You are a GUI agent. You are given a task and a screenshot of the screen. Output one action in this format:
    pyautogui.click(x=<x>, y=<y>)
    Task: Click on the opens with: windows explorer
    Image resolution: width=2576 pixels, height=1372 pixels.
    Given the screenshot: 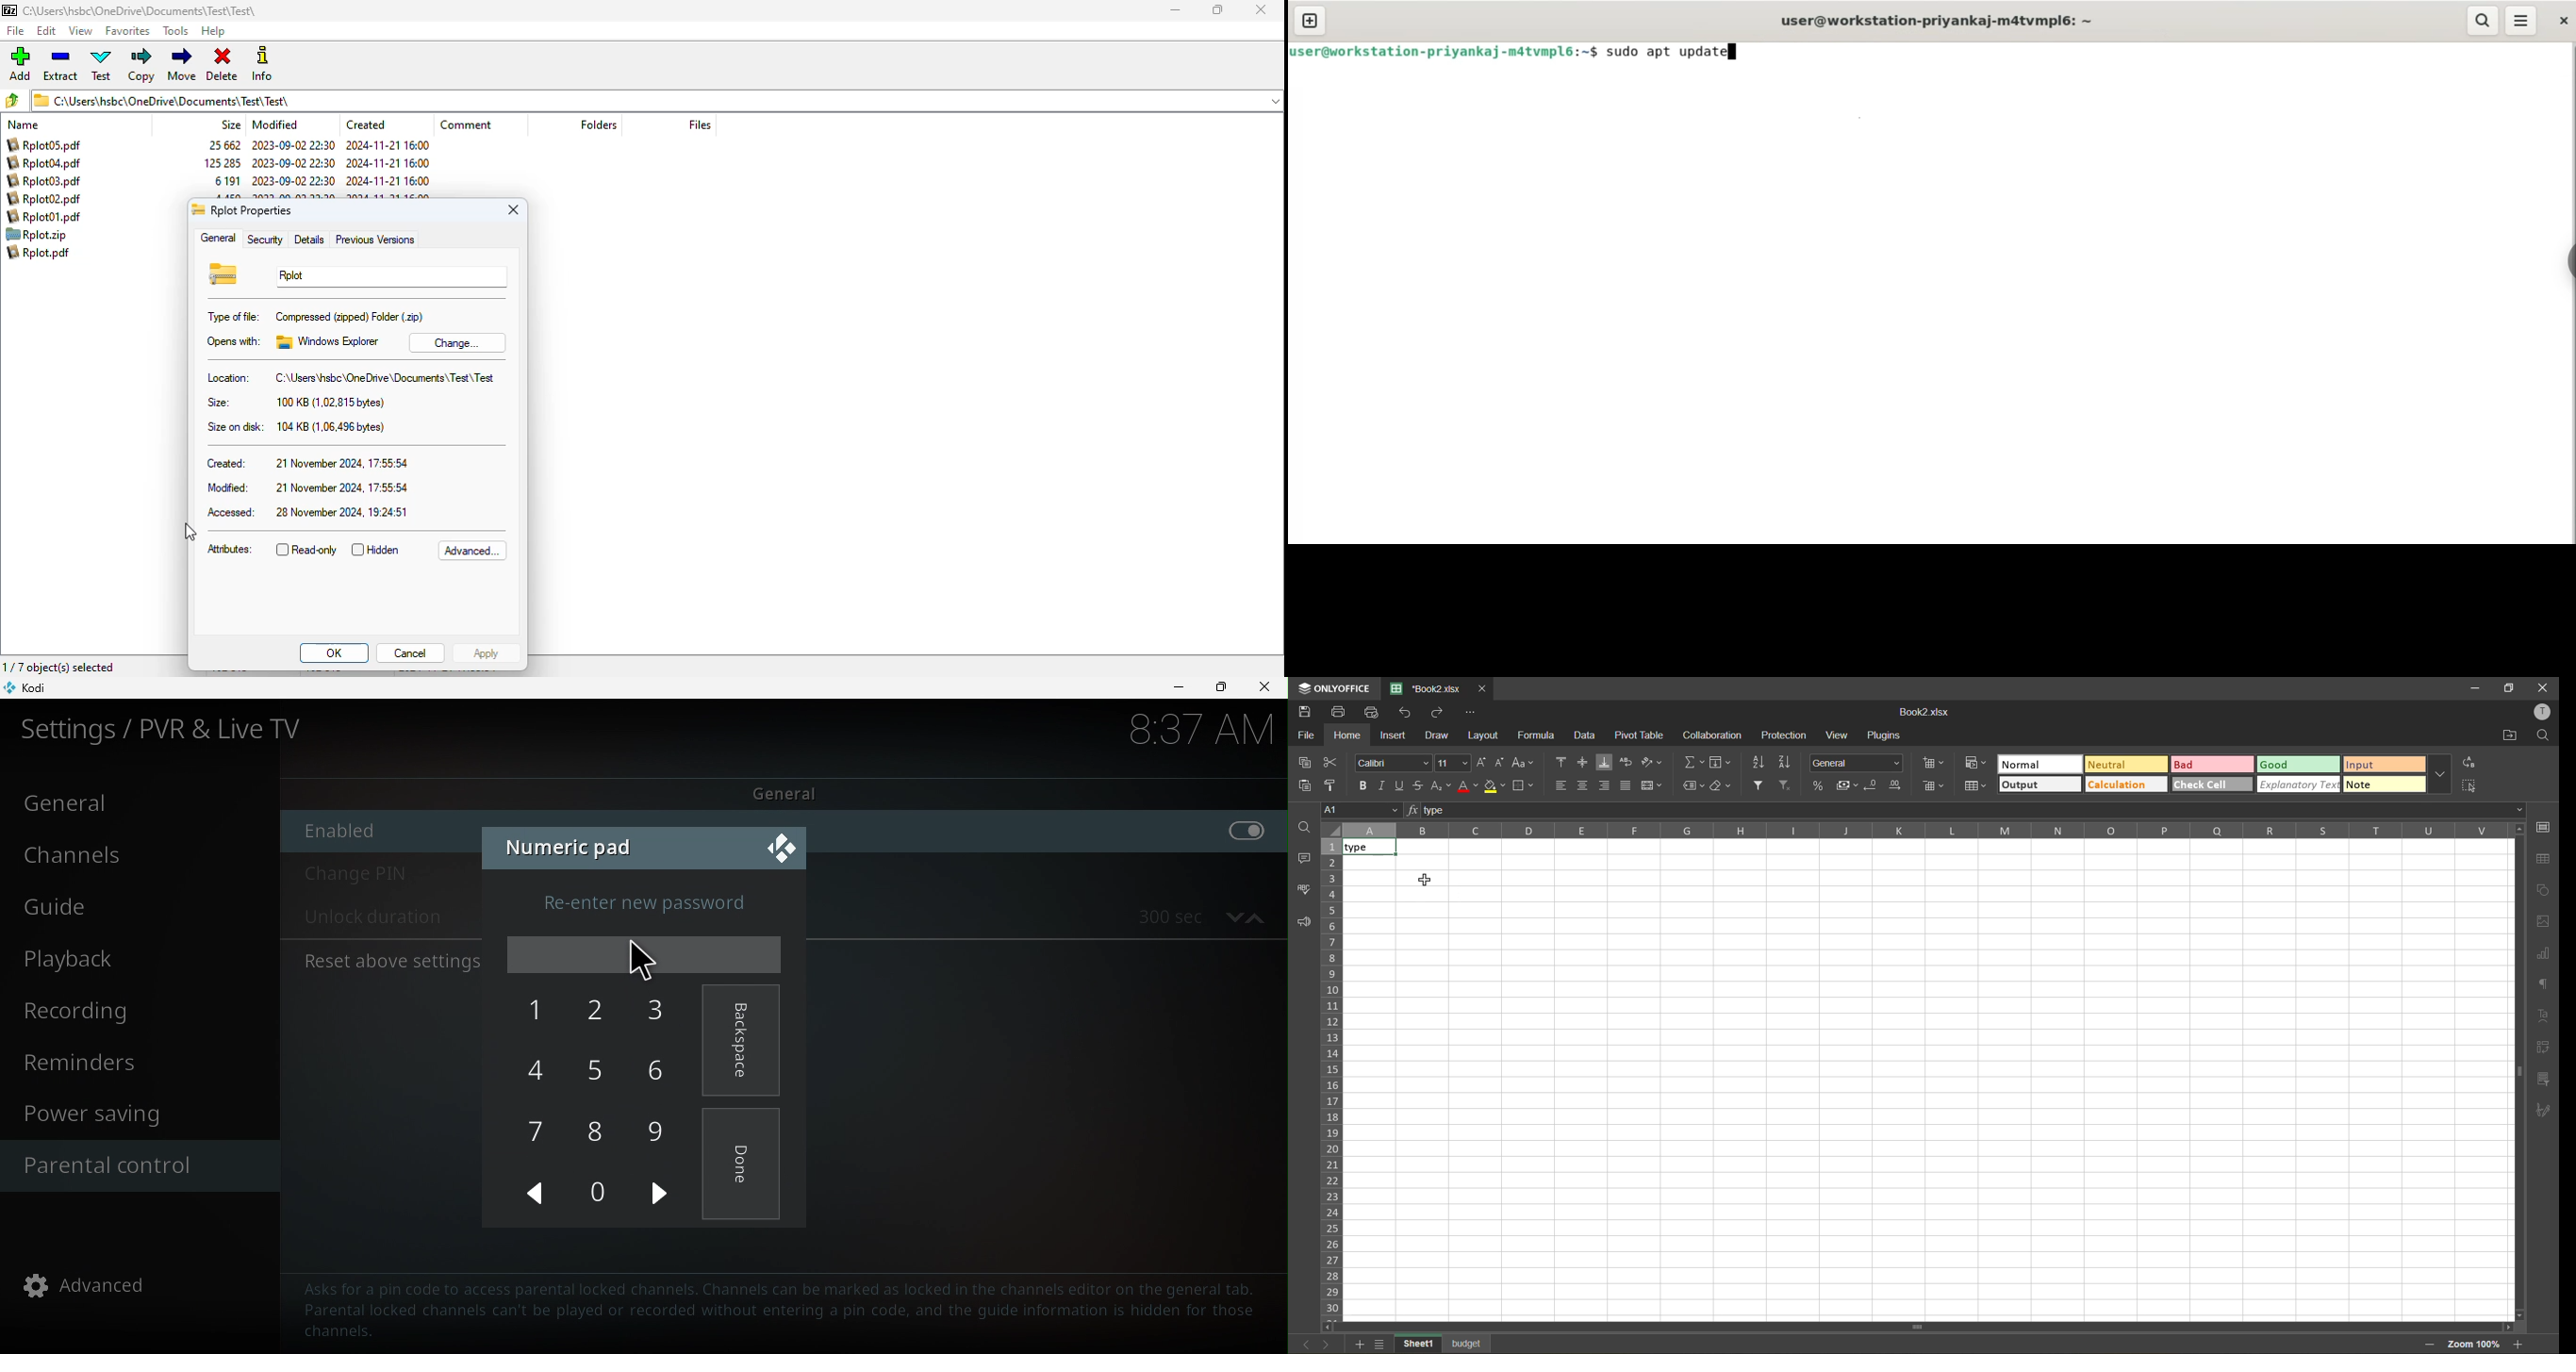 What is the action you would take?
    pyautogui.click(x=292, y=341)
    